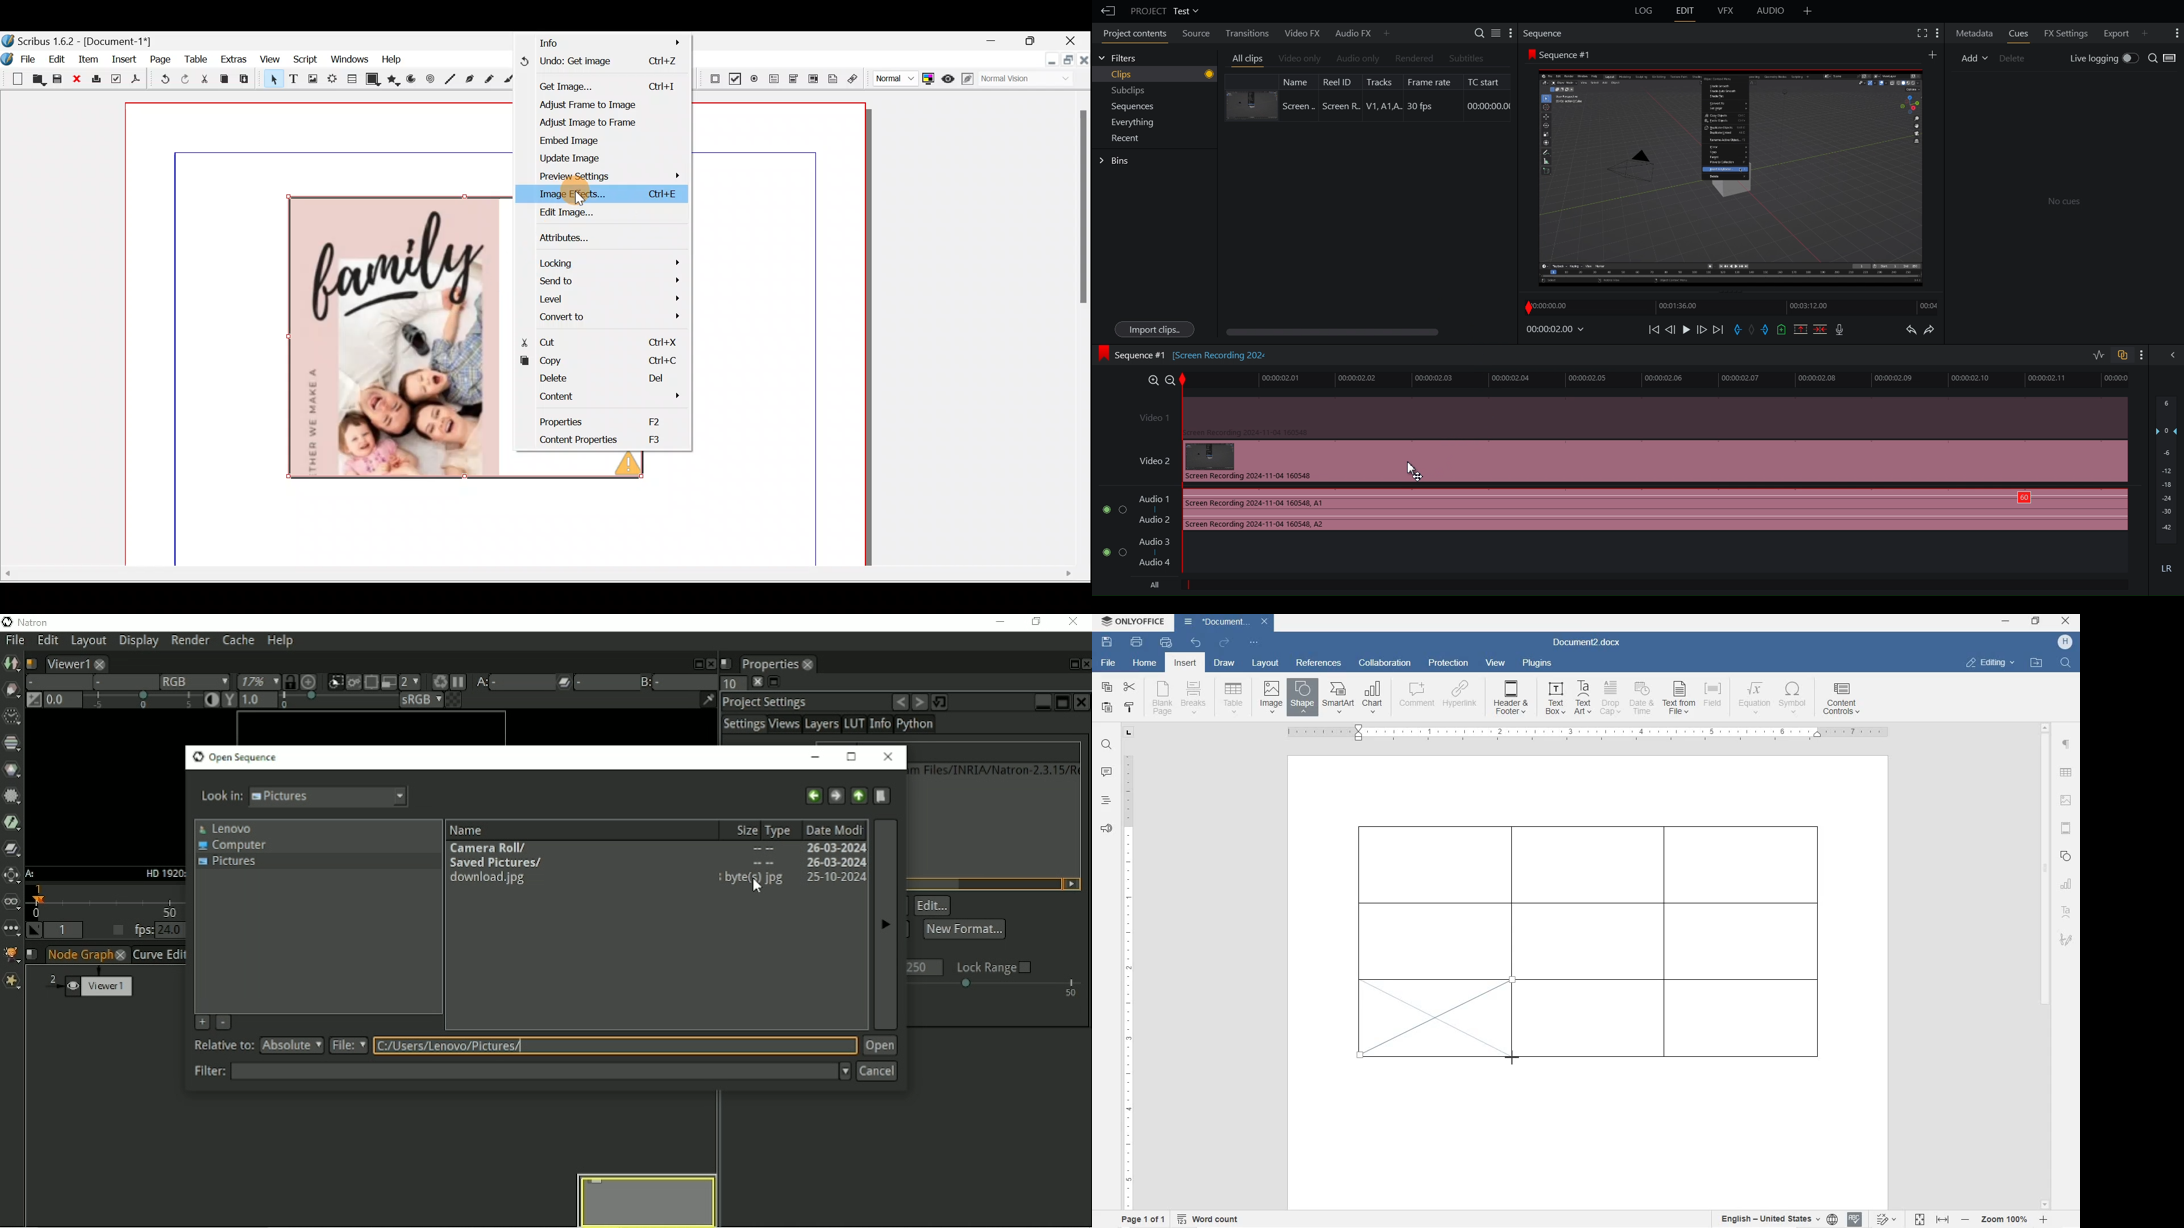  I want to click on Sequence, so click(1546, 33).